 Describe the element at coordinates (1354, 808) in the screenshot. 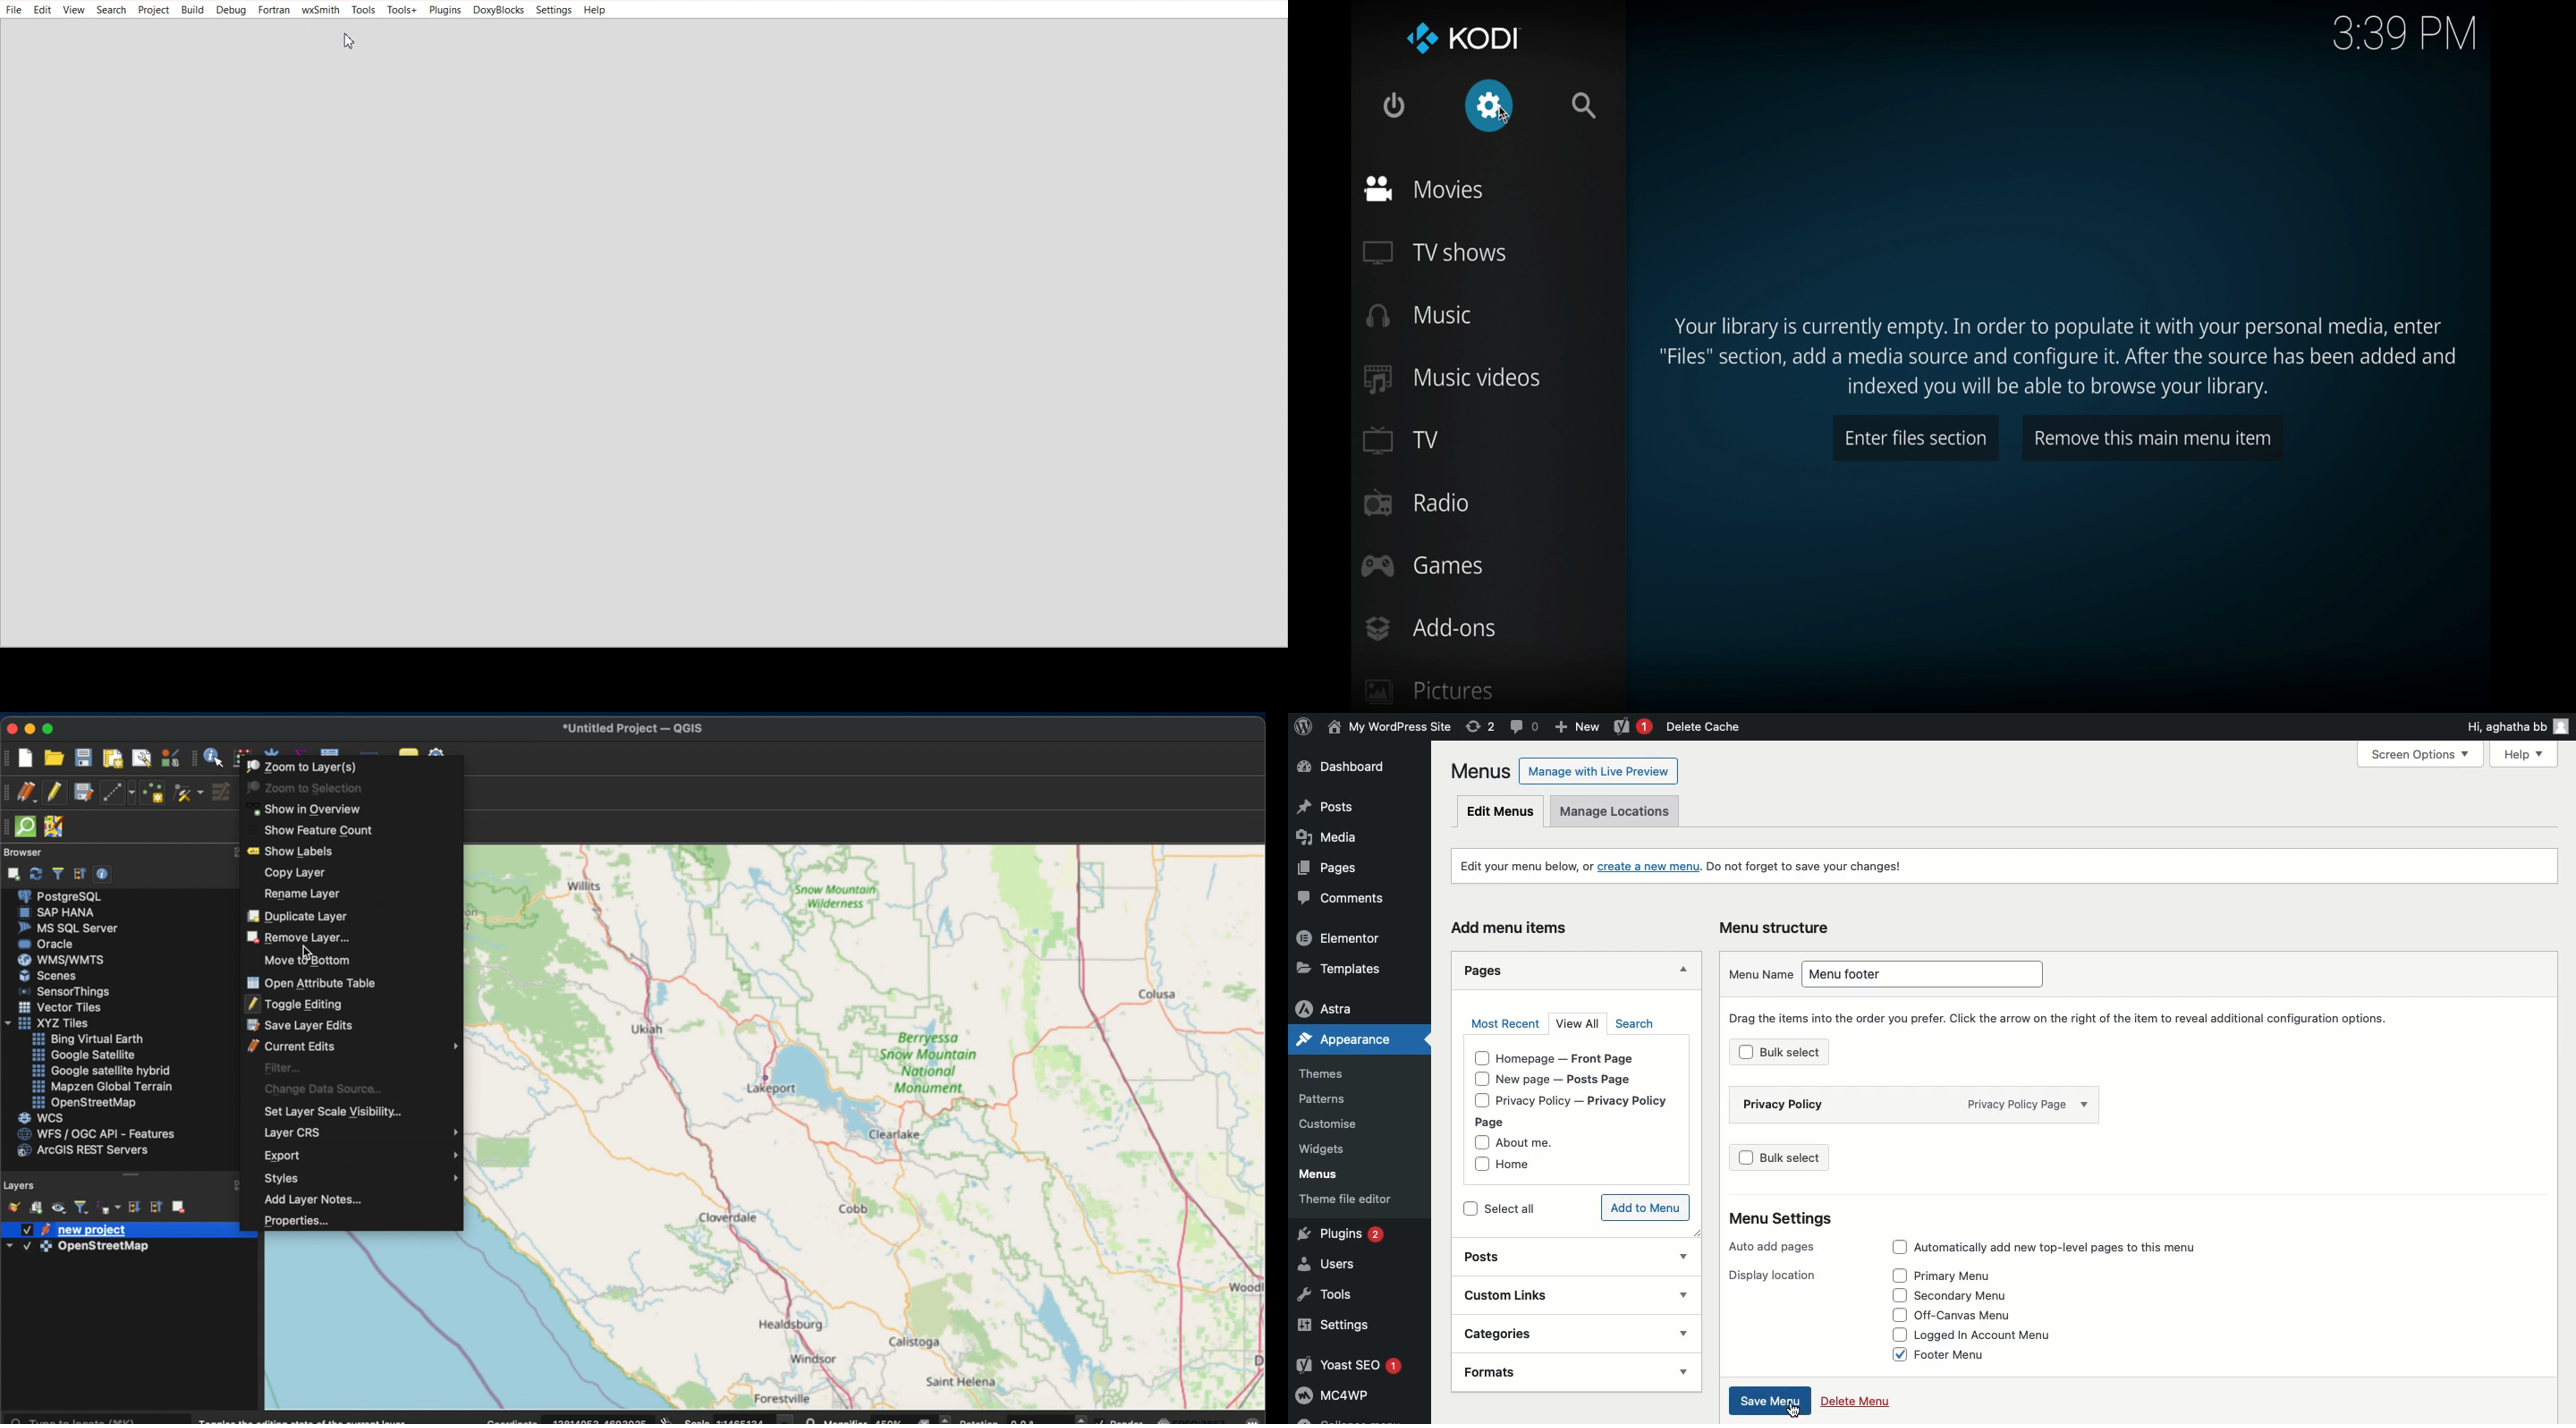

I see `Posts` at that location.